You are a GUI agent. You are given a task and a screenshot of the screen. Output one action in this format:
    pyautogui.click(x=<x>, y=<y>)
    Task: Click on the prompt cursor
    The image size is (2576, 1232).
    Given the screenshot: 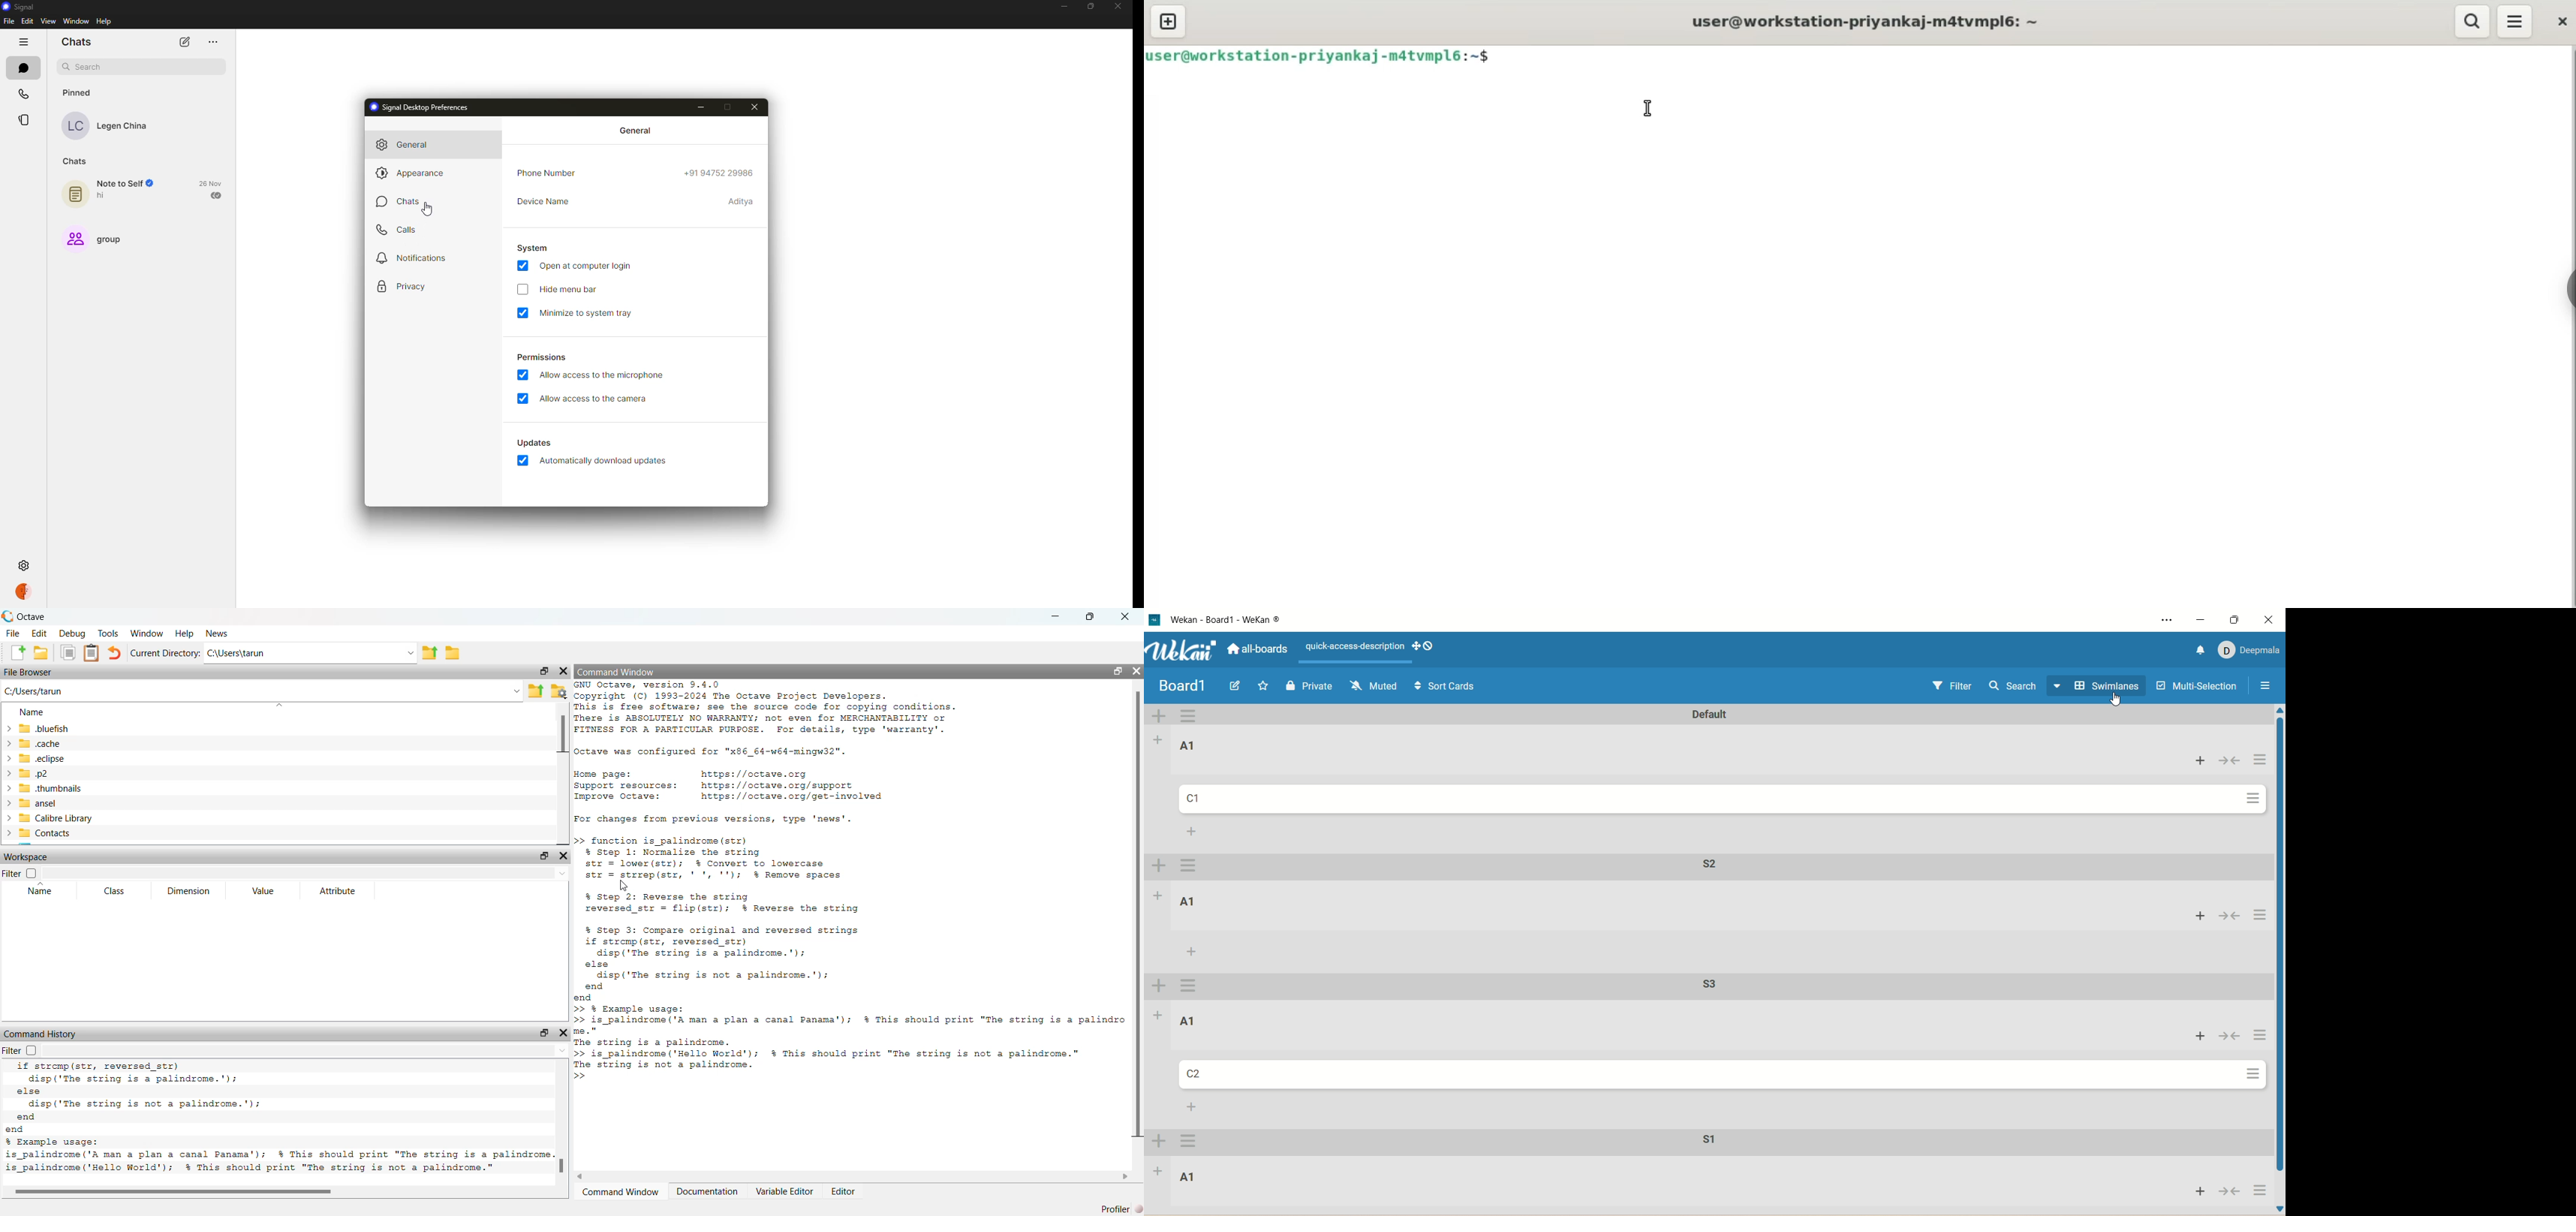 What is the action you would take?
    pyautogui.click(x=578, y=841)
    